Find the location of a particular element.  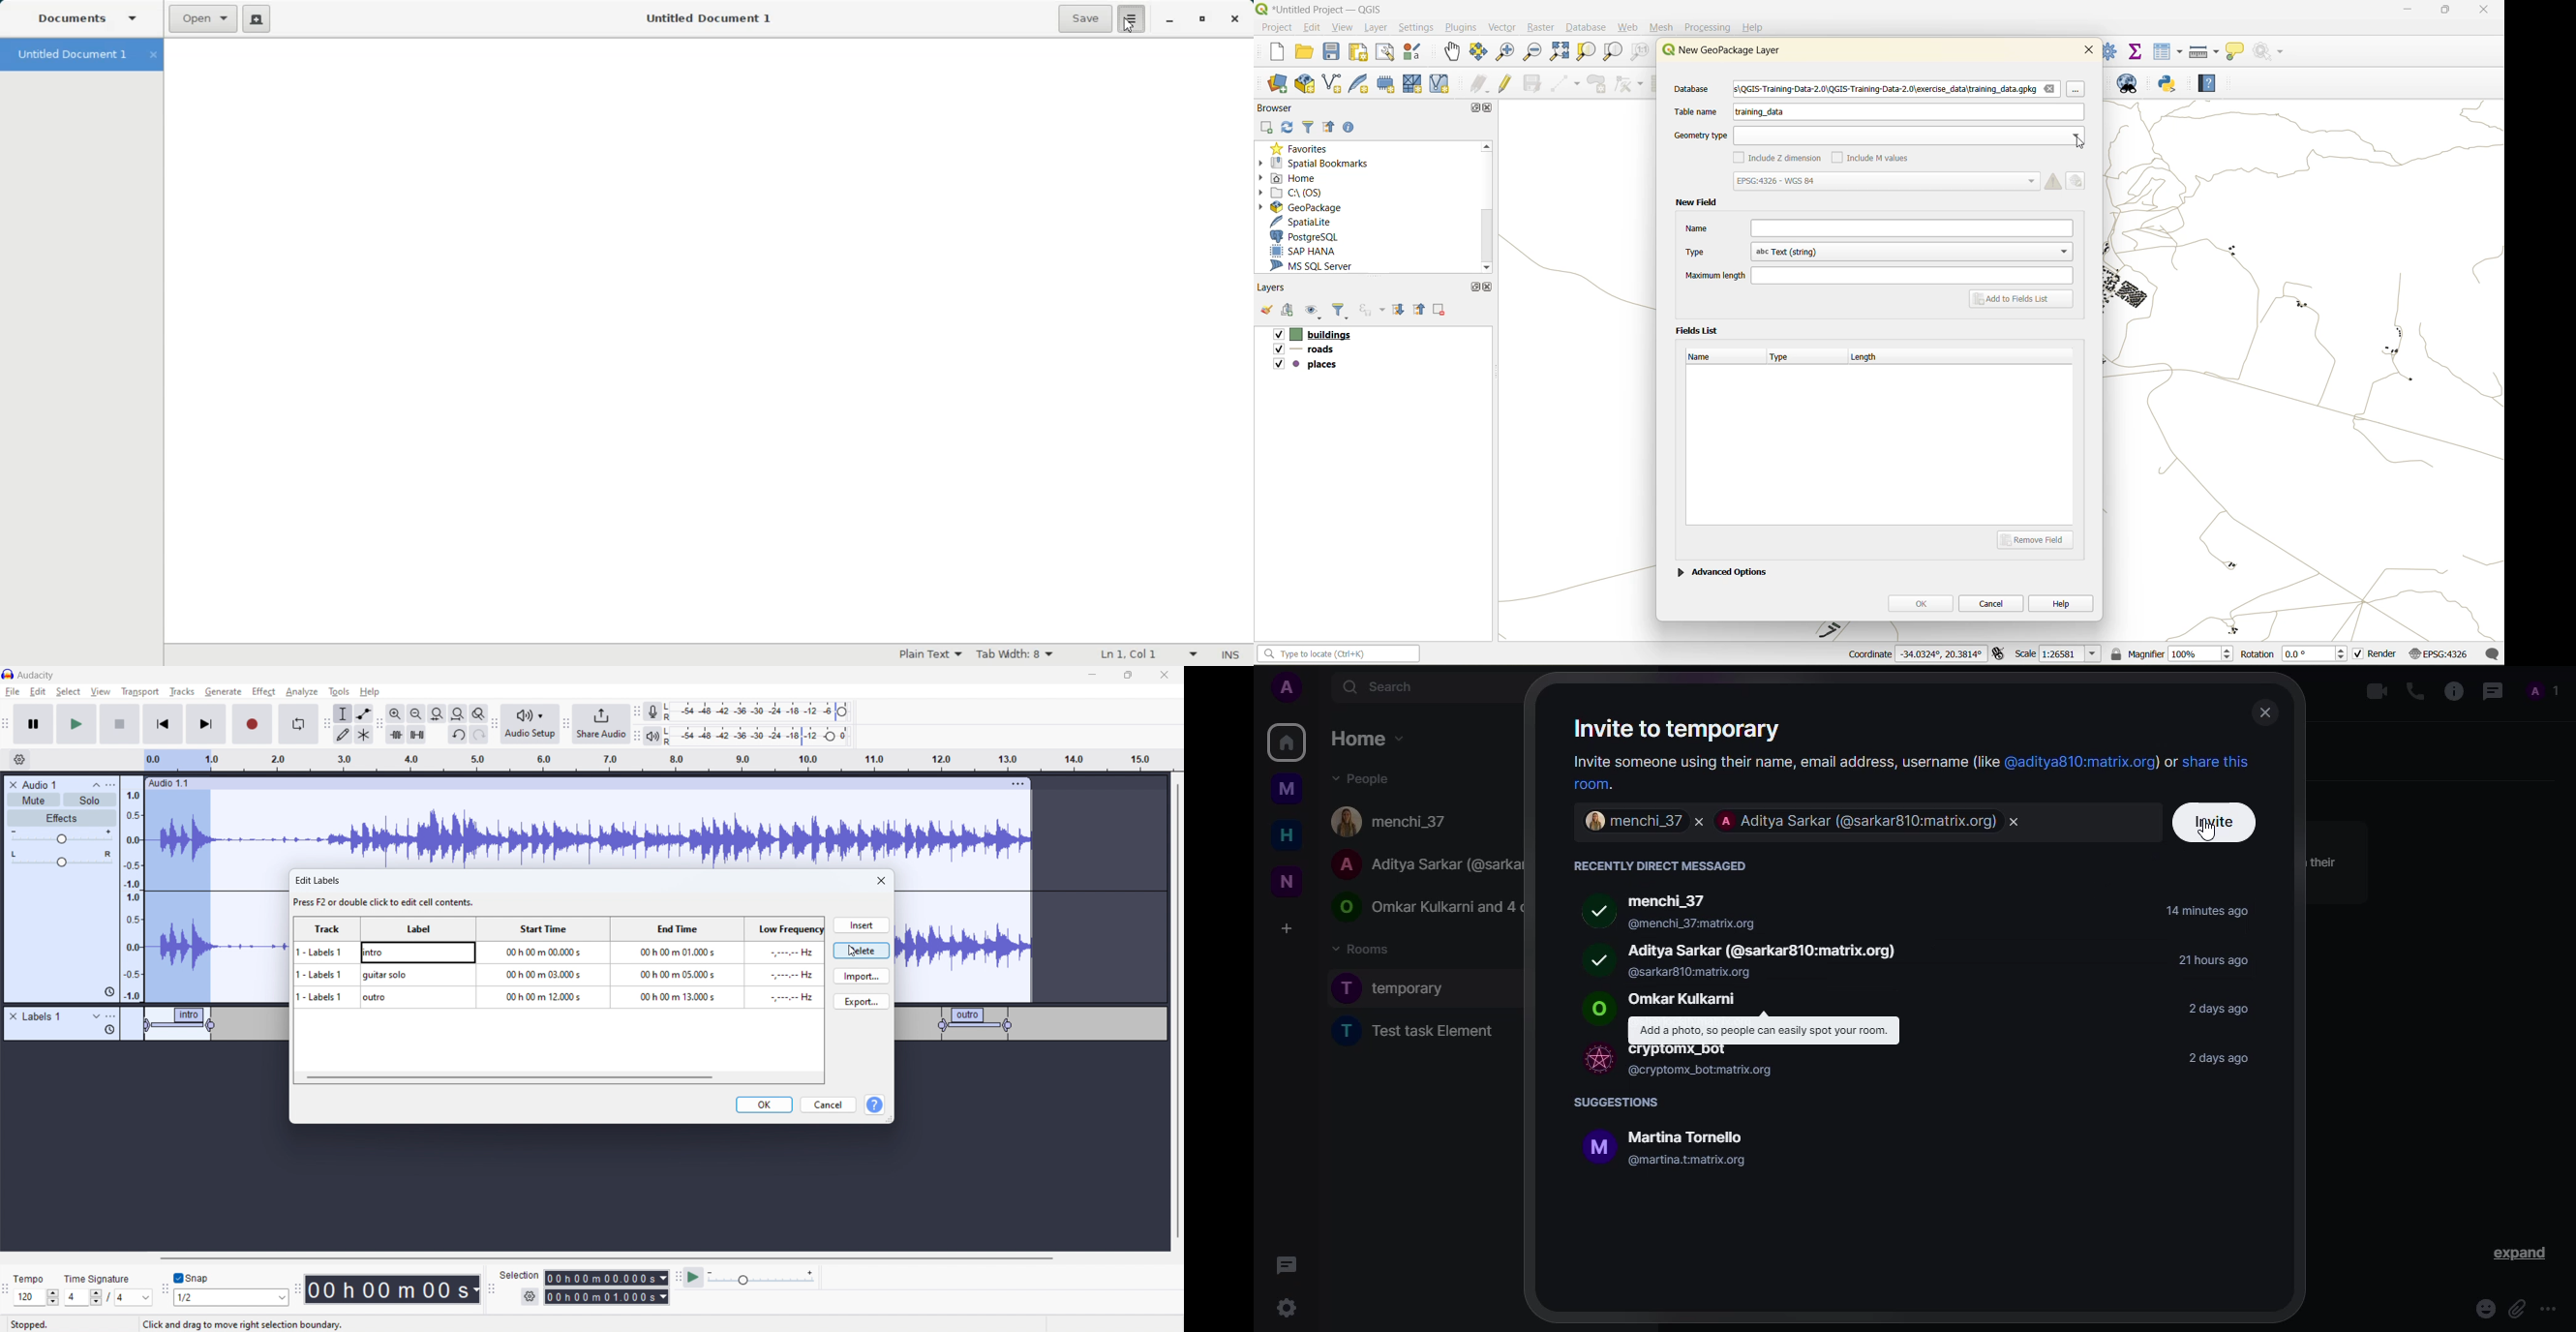

expand is located at coordinates (2517, 1254).